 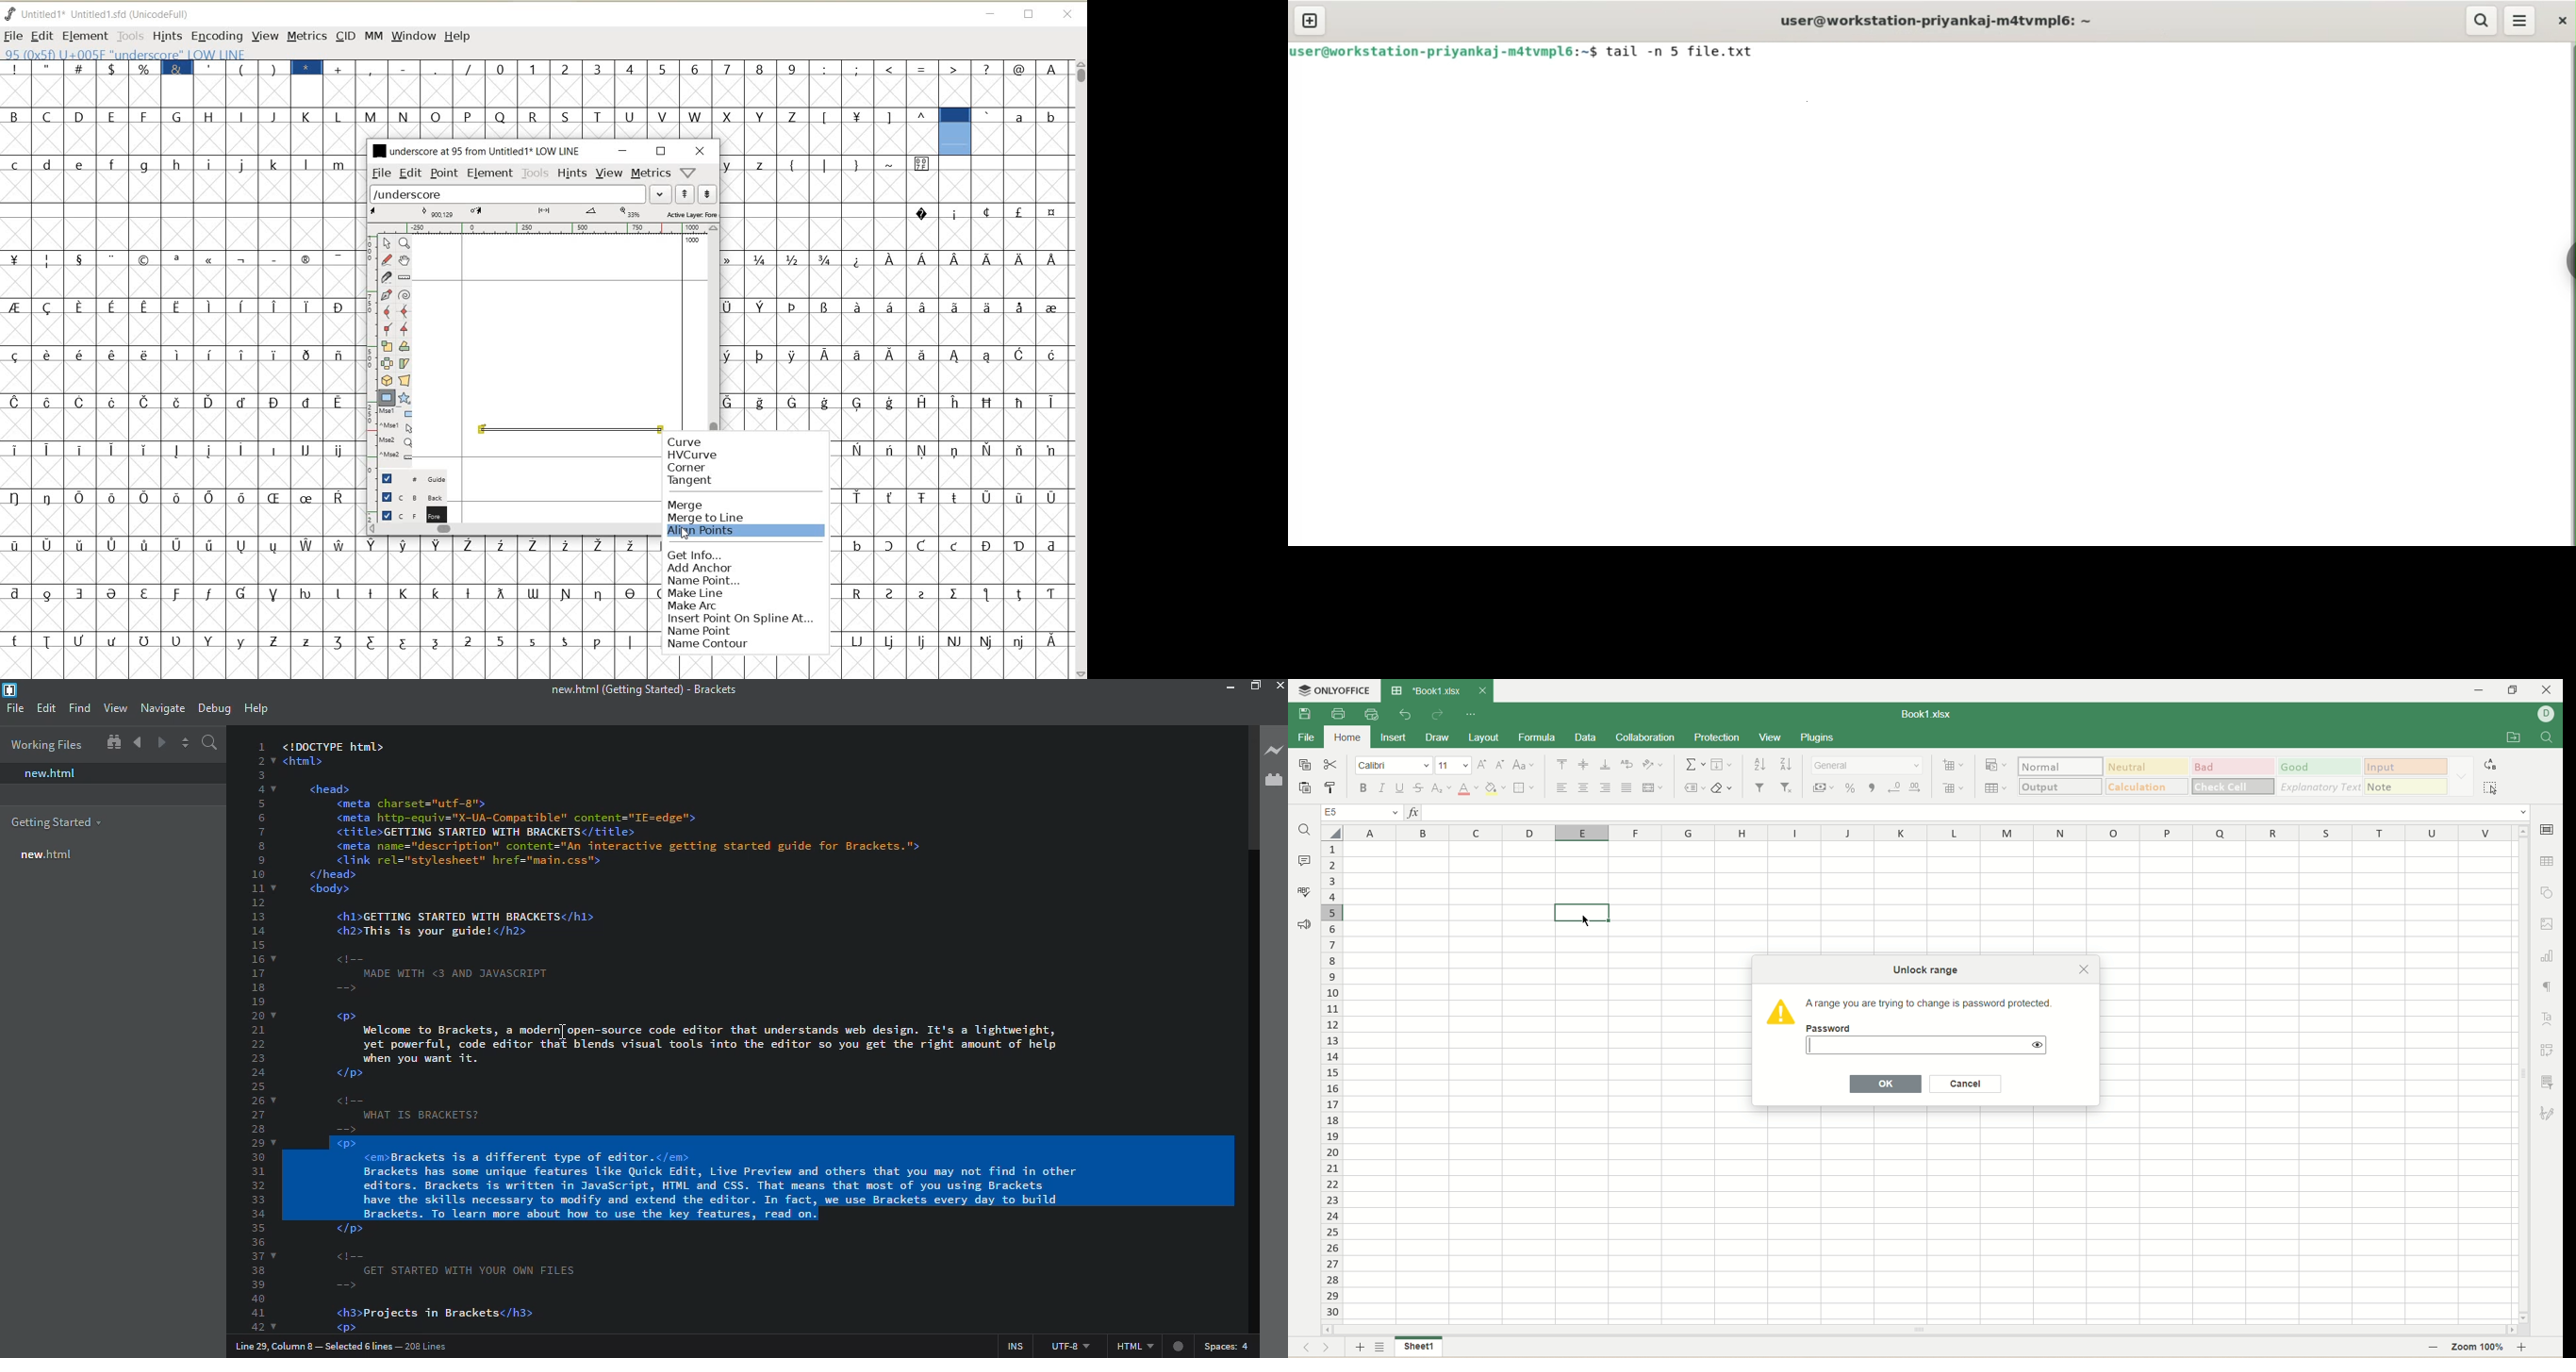 I want to click on close, so click(x=2561, y=22).